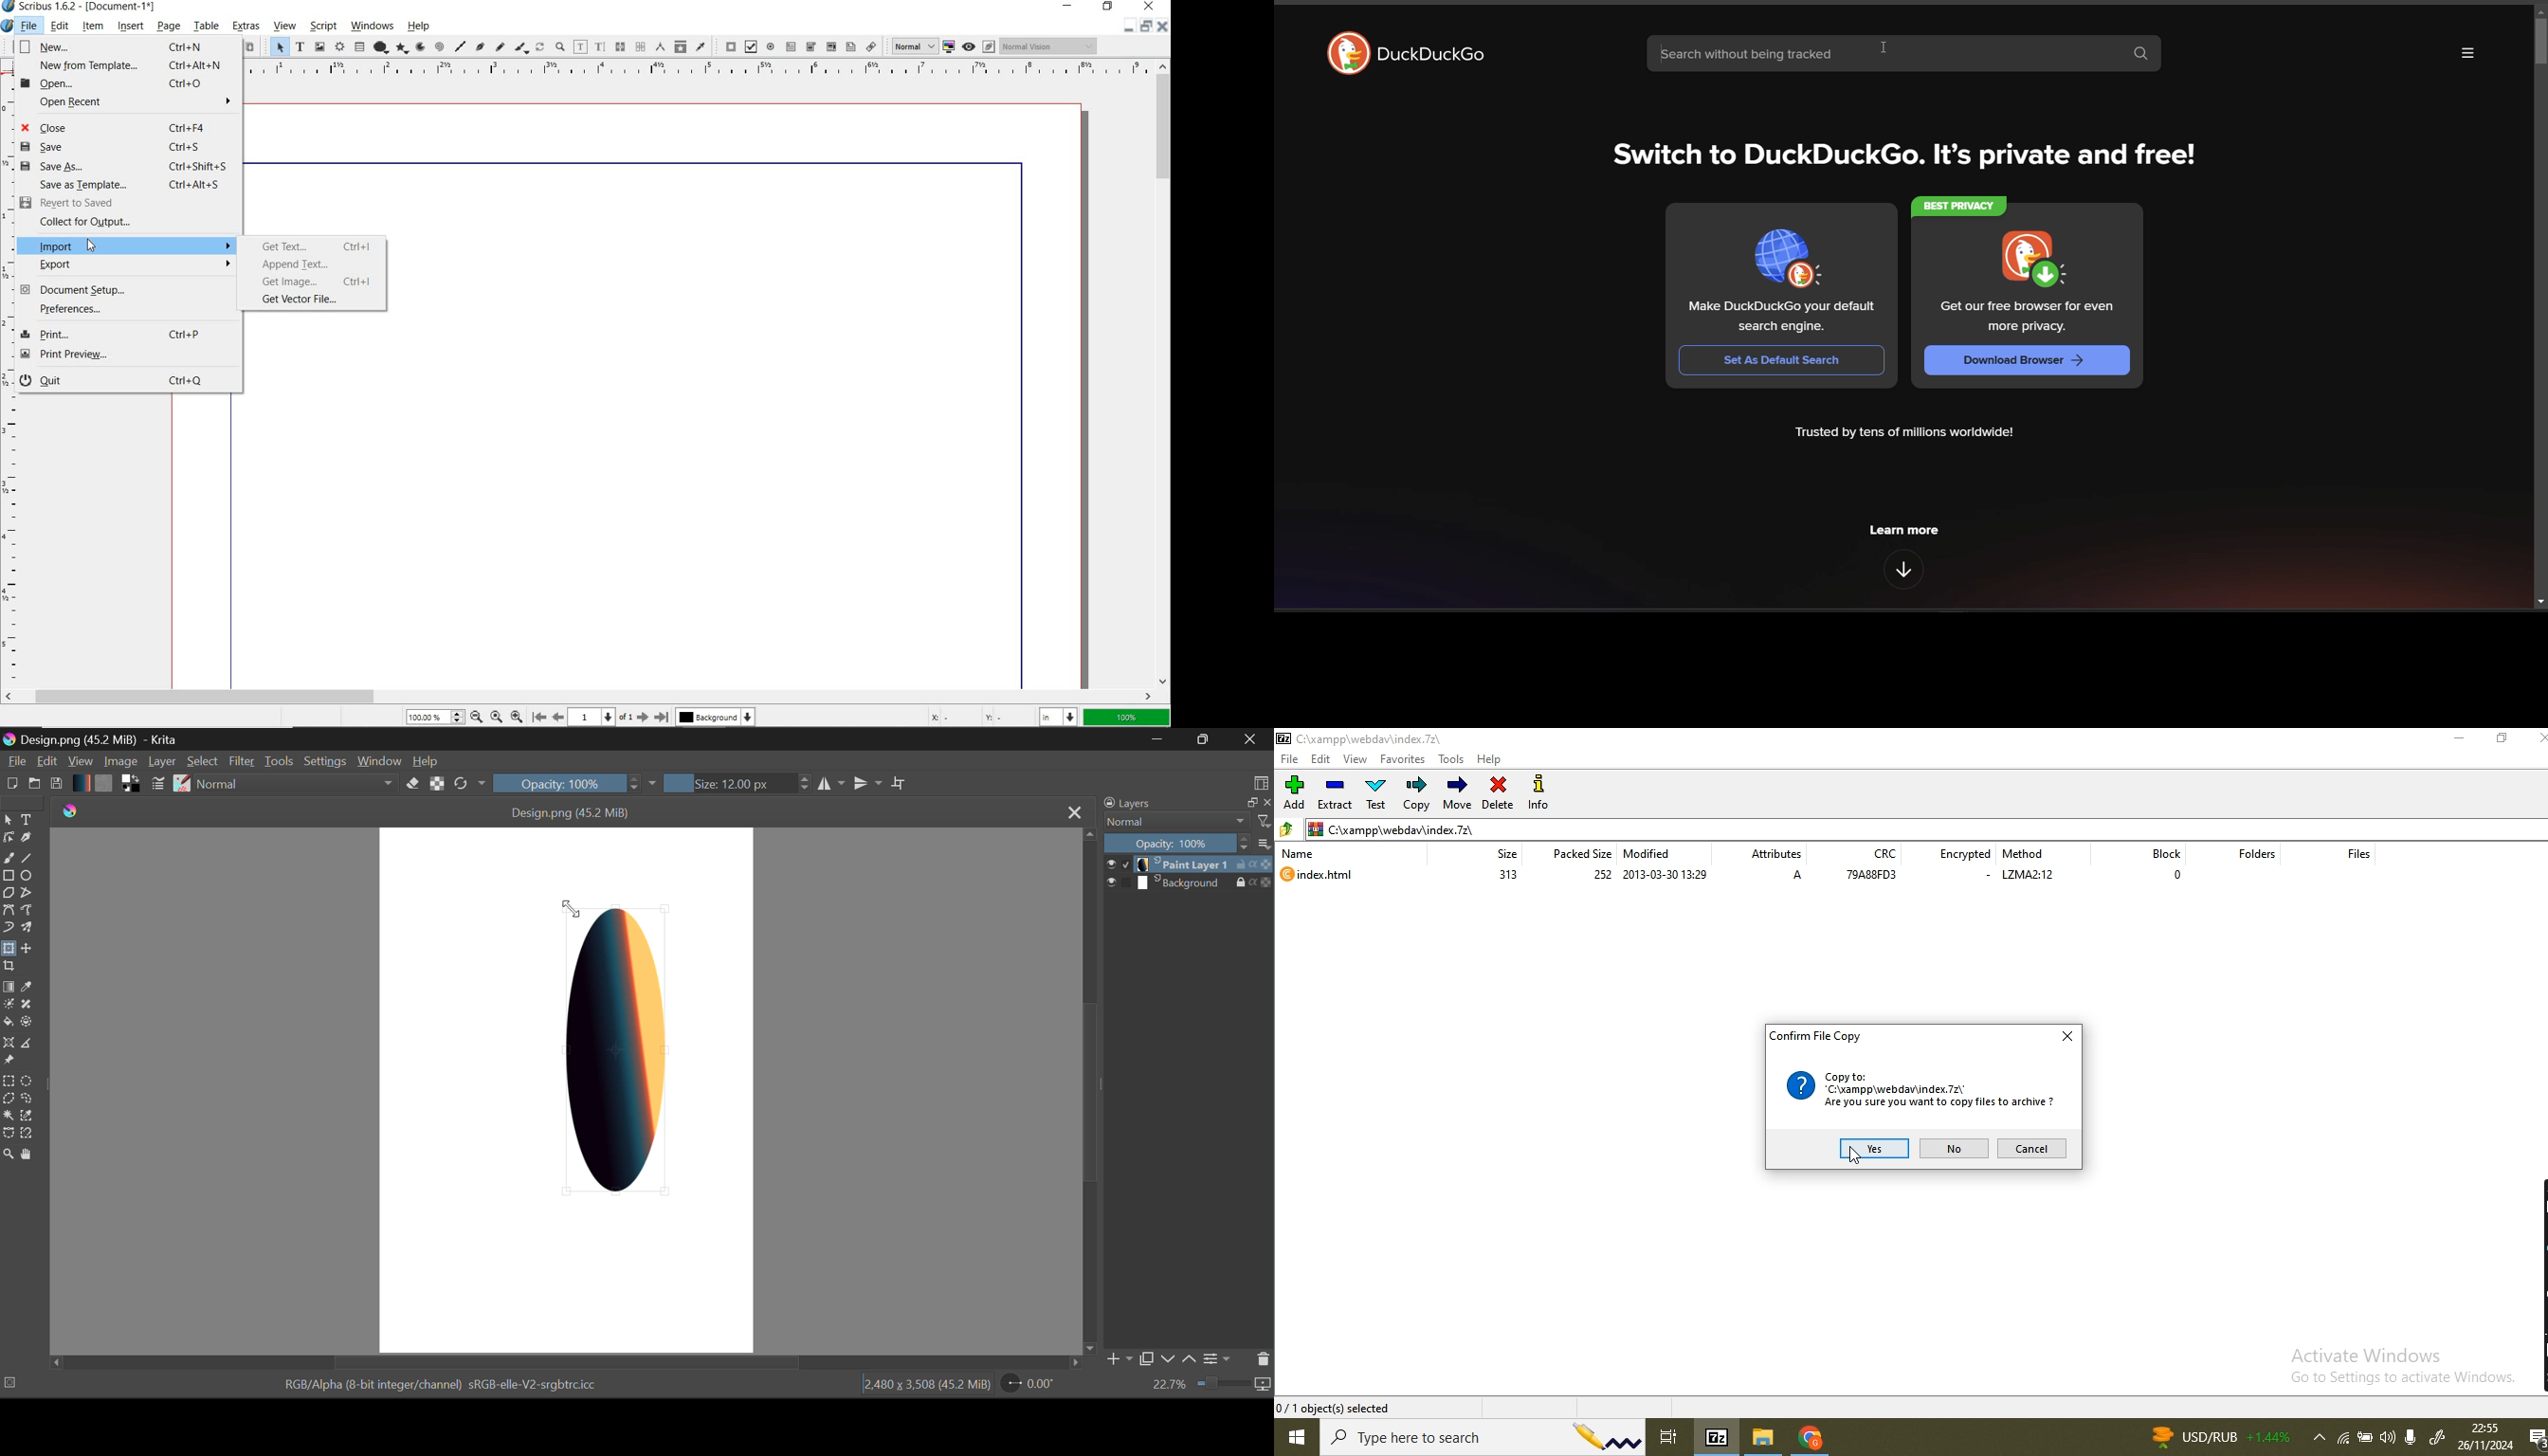 The image size is (2548, 1456). Describe the element at coordinates (582, 47) in the screenshot. I see `edit contents of frame` at that location.